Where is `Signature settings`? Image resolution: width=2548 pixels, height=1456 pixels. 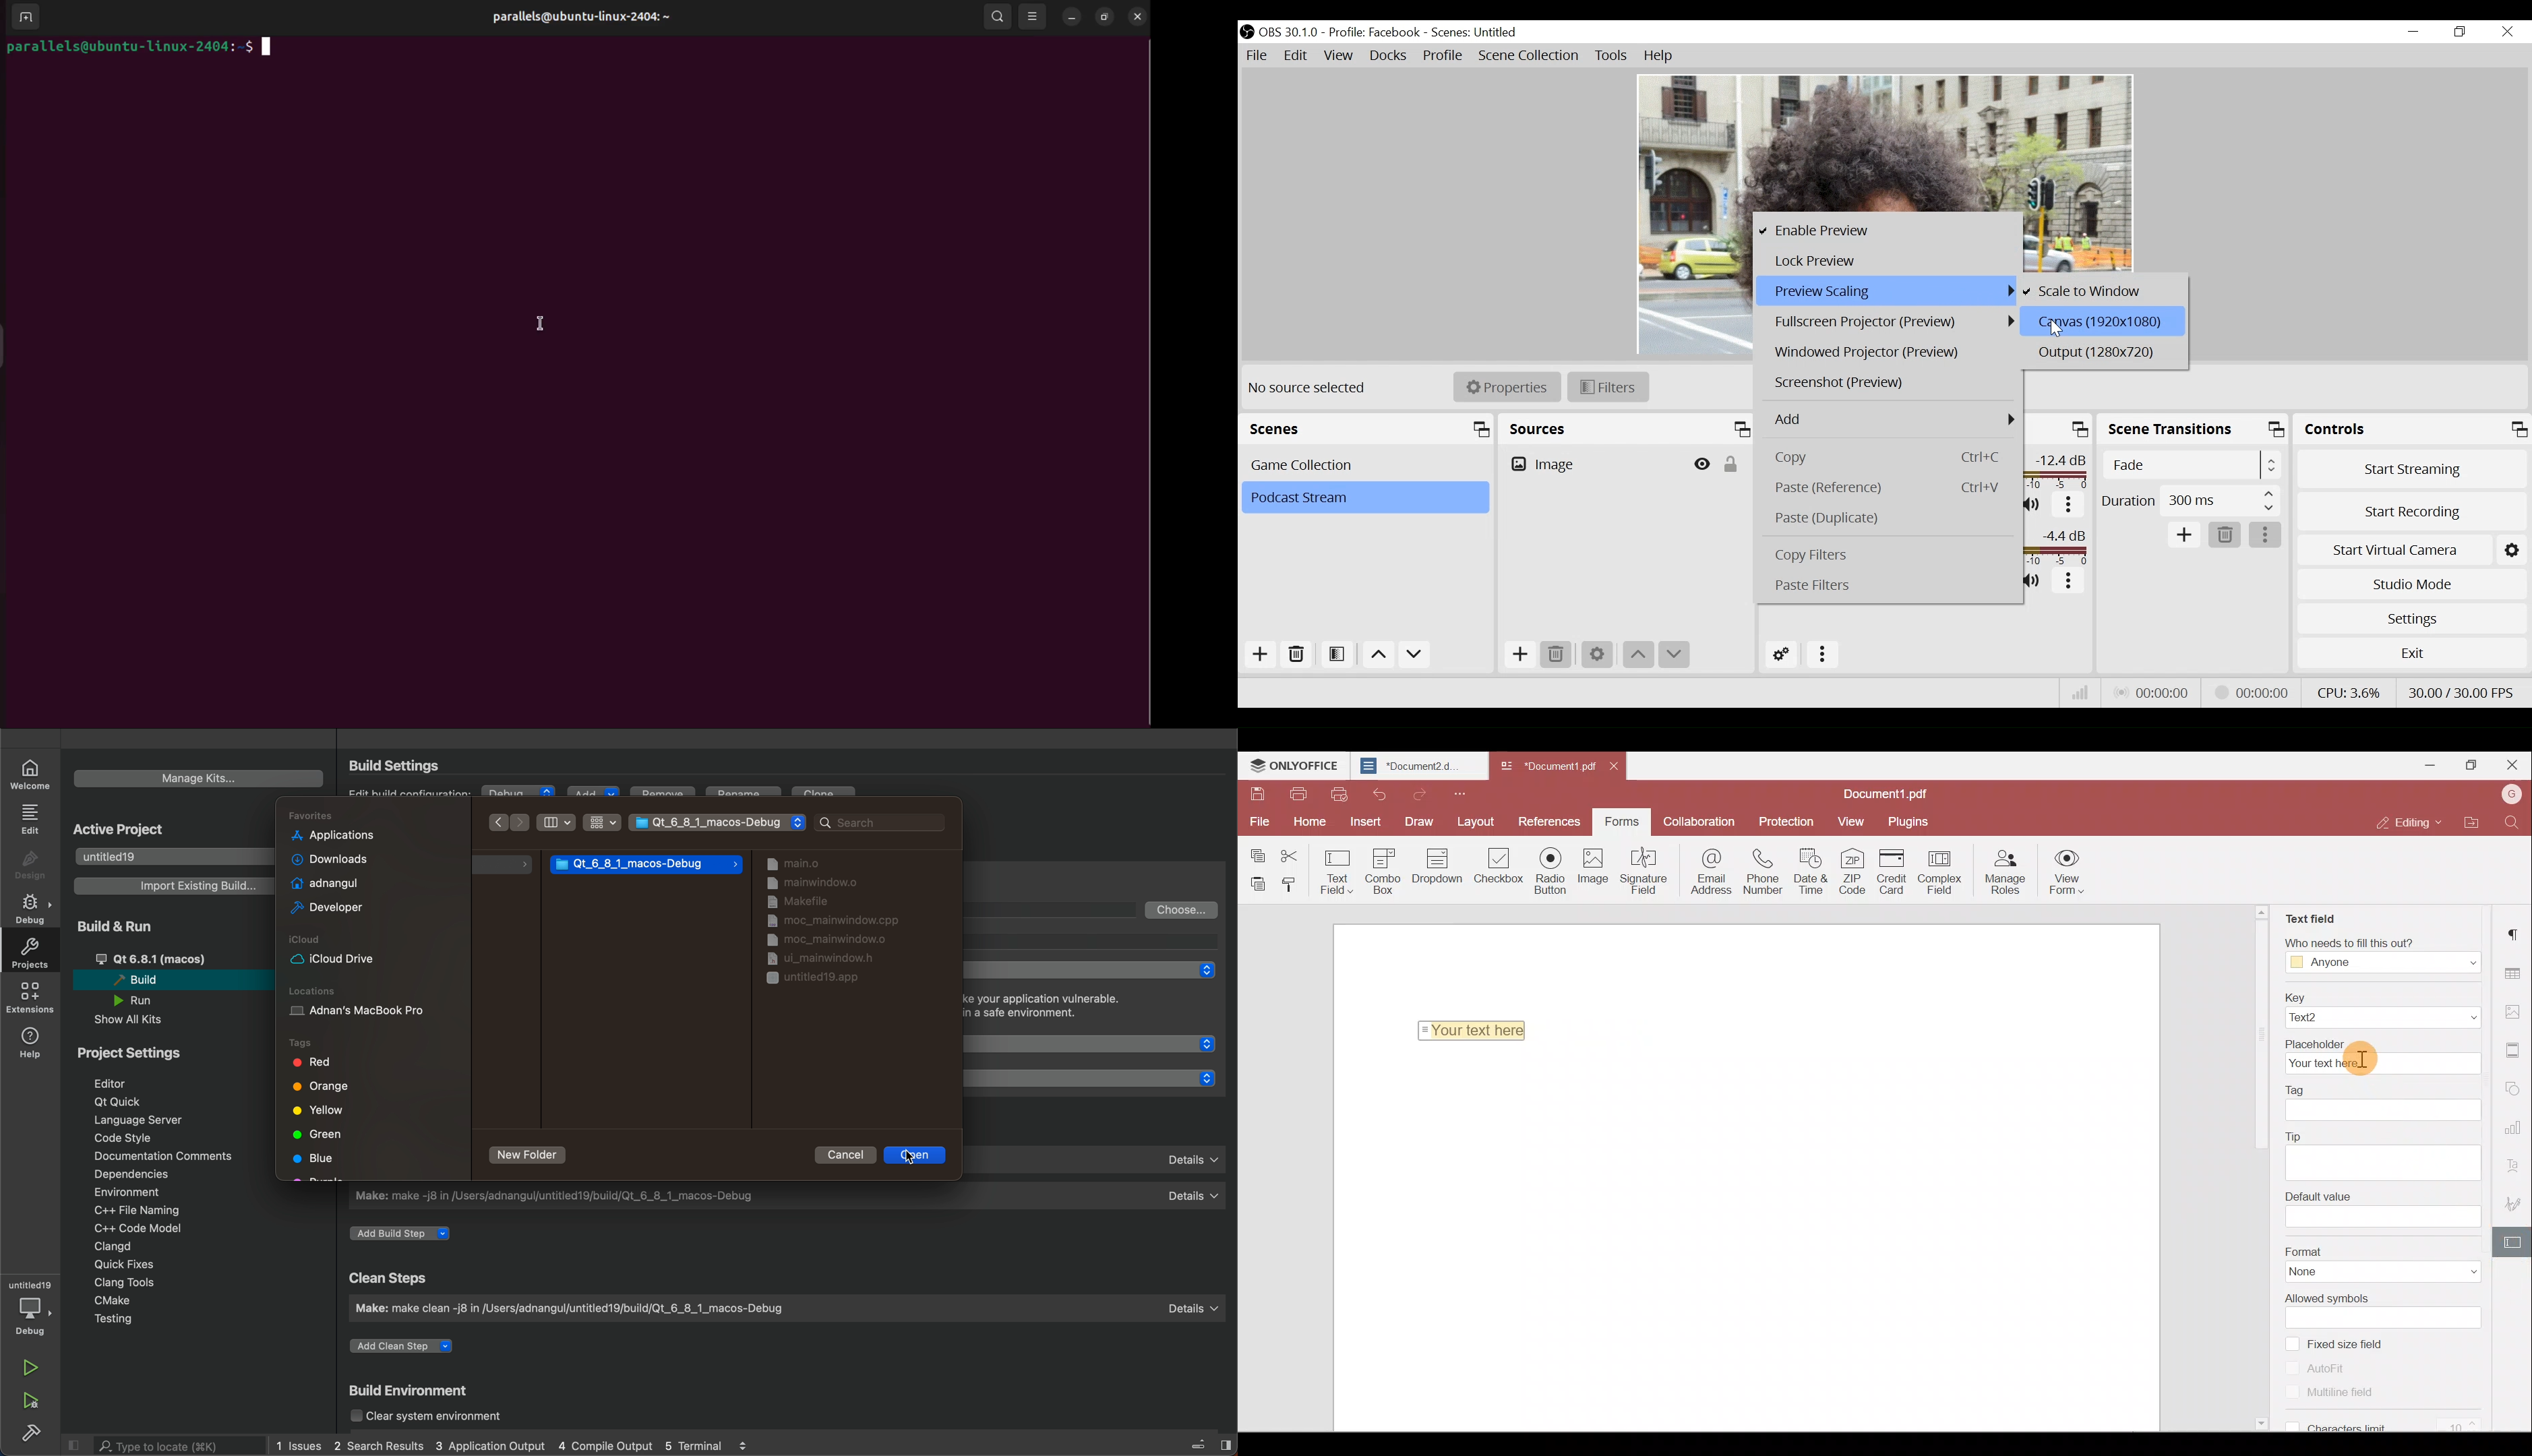
Signature settings is located at coordinates (2516, 1201).